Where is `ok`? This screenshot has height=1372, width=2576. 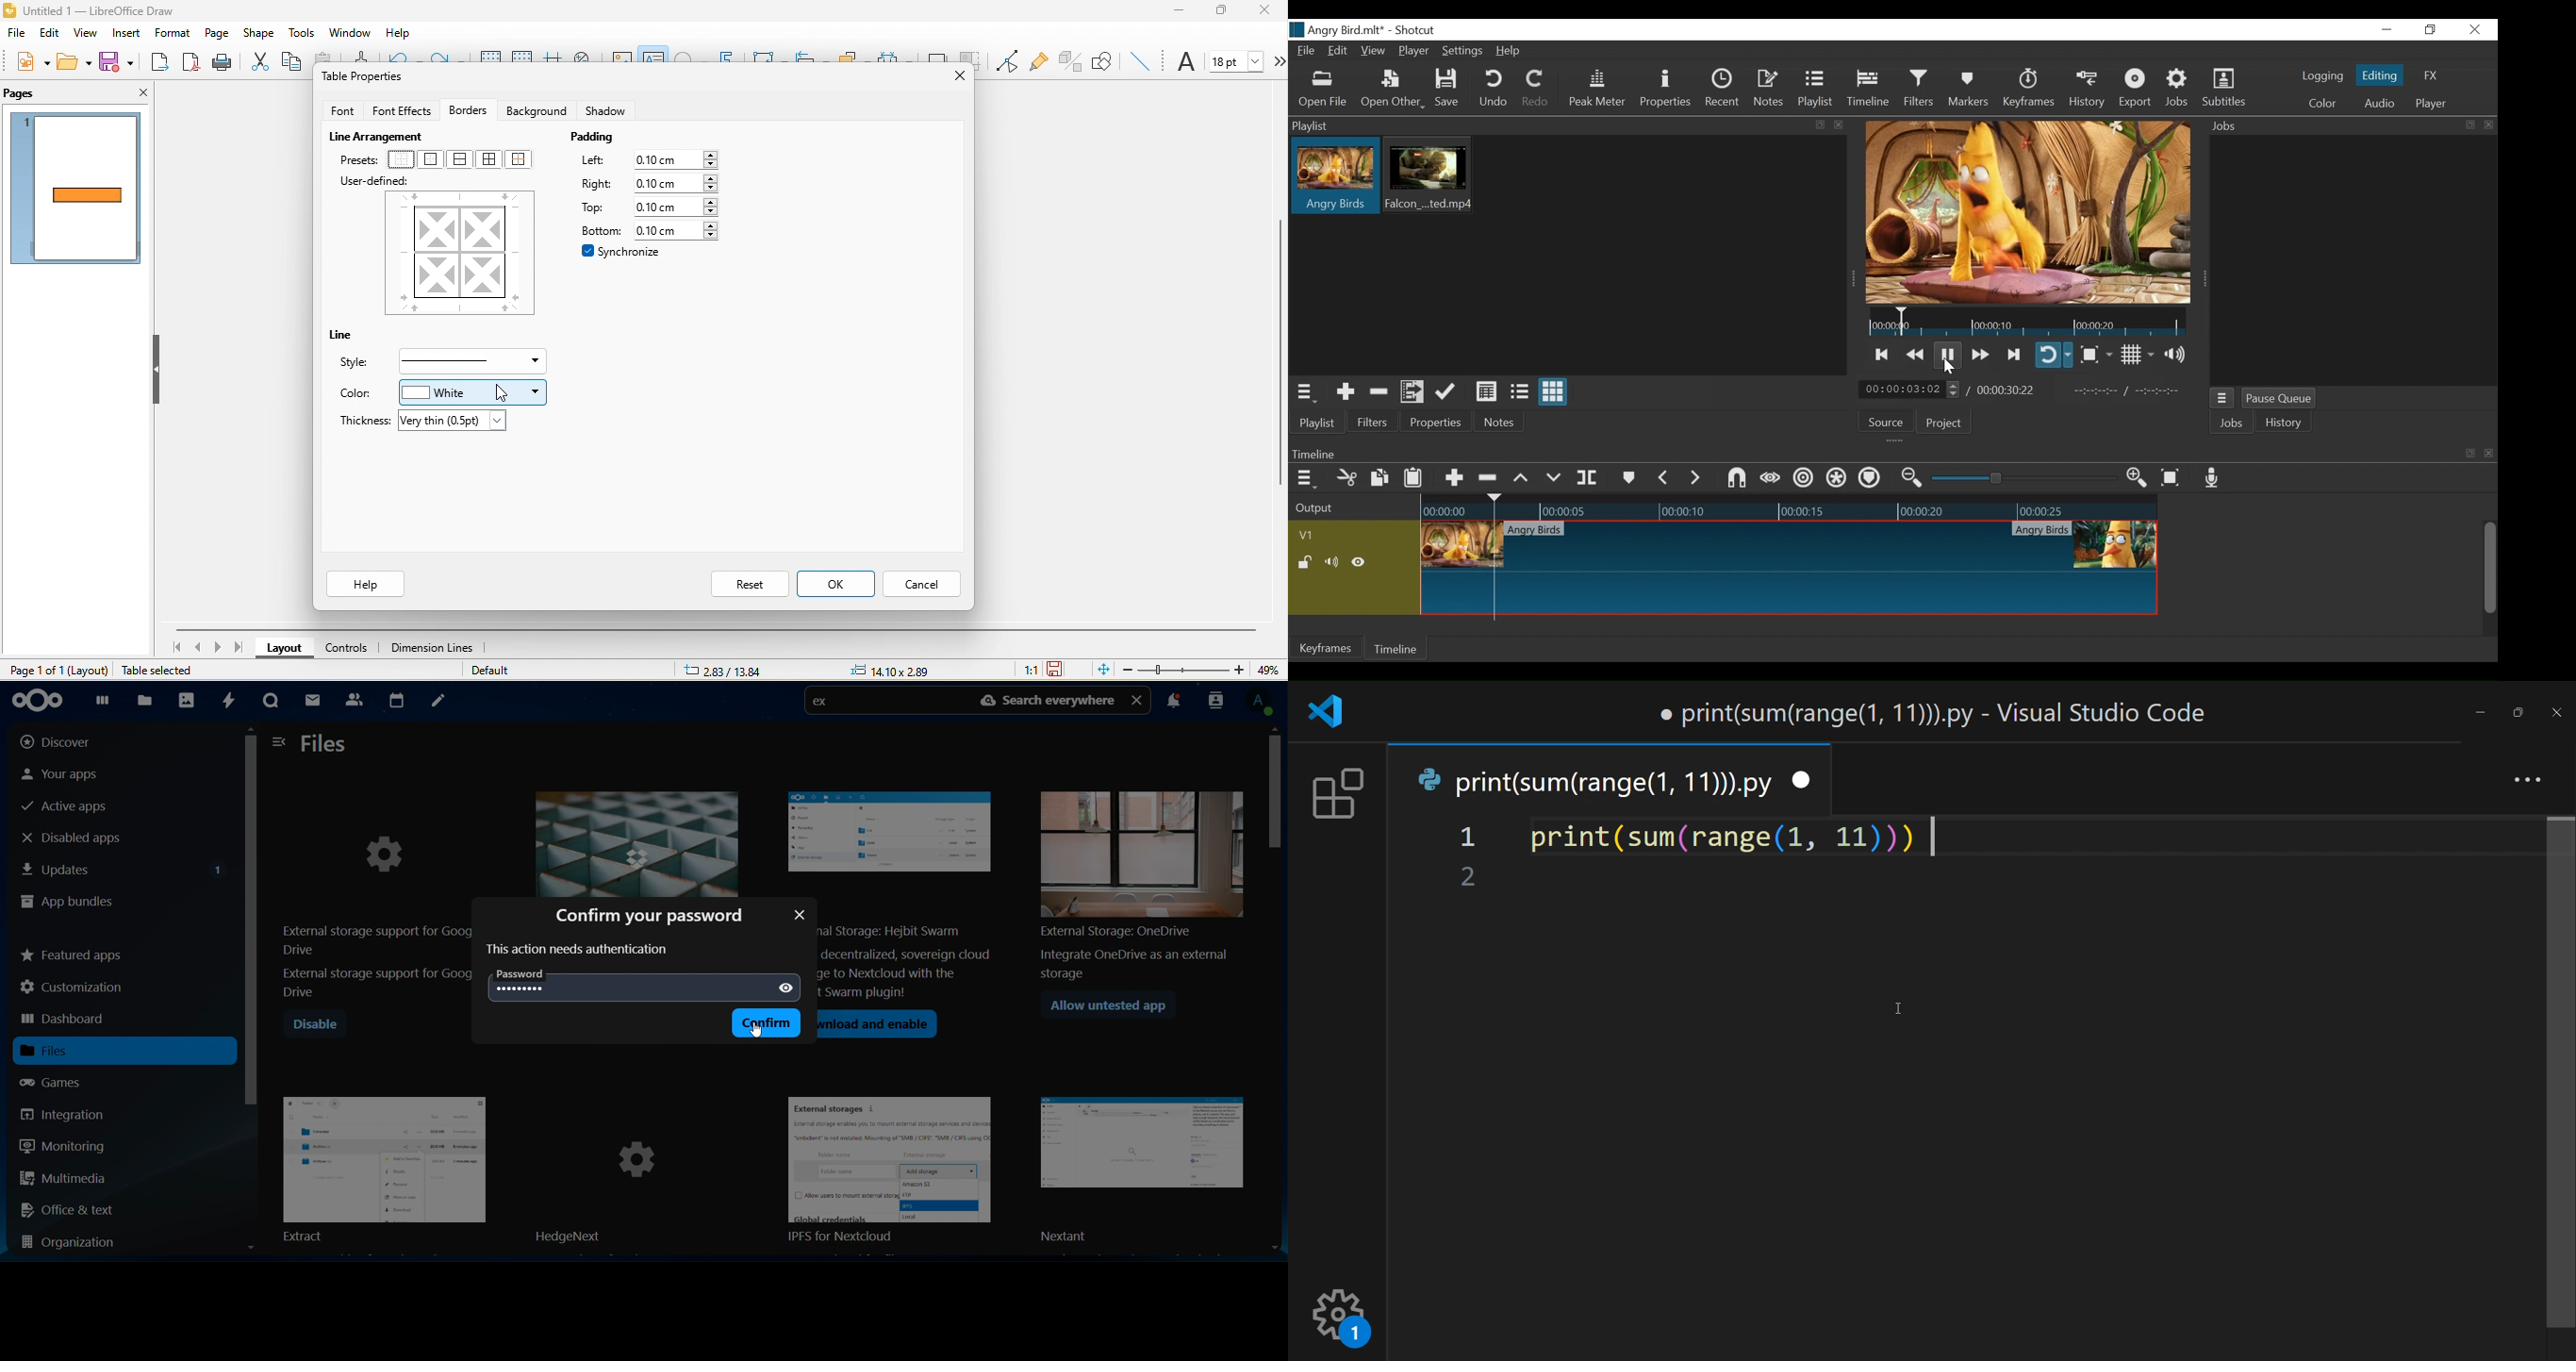
ok is located at coordinates (836, 584).